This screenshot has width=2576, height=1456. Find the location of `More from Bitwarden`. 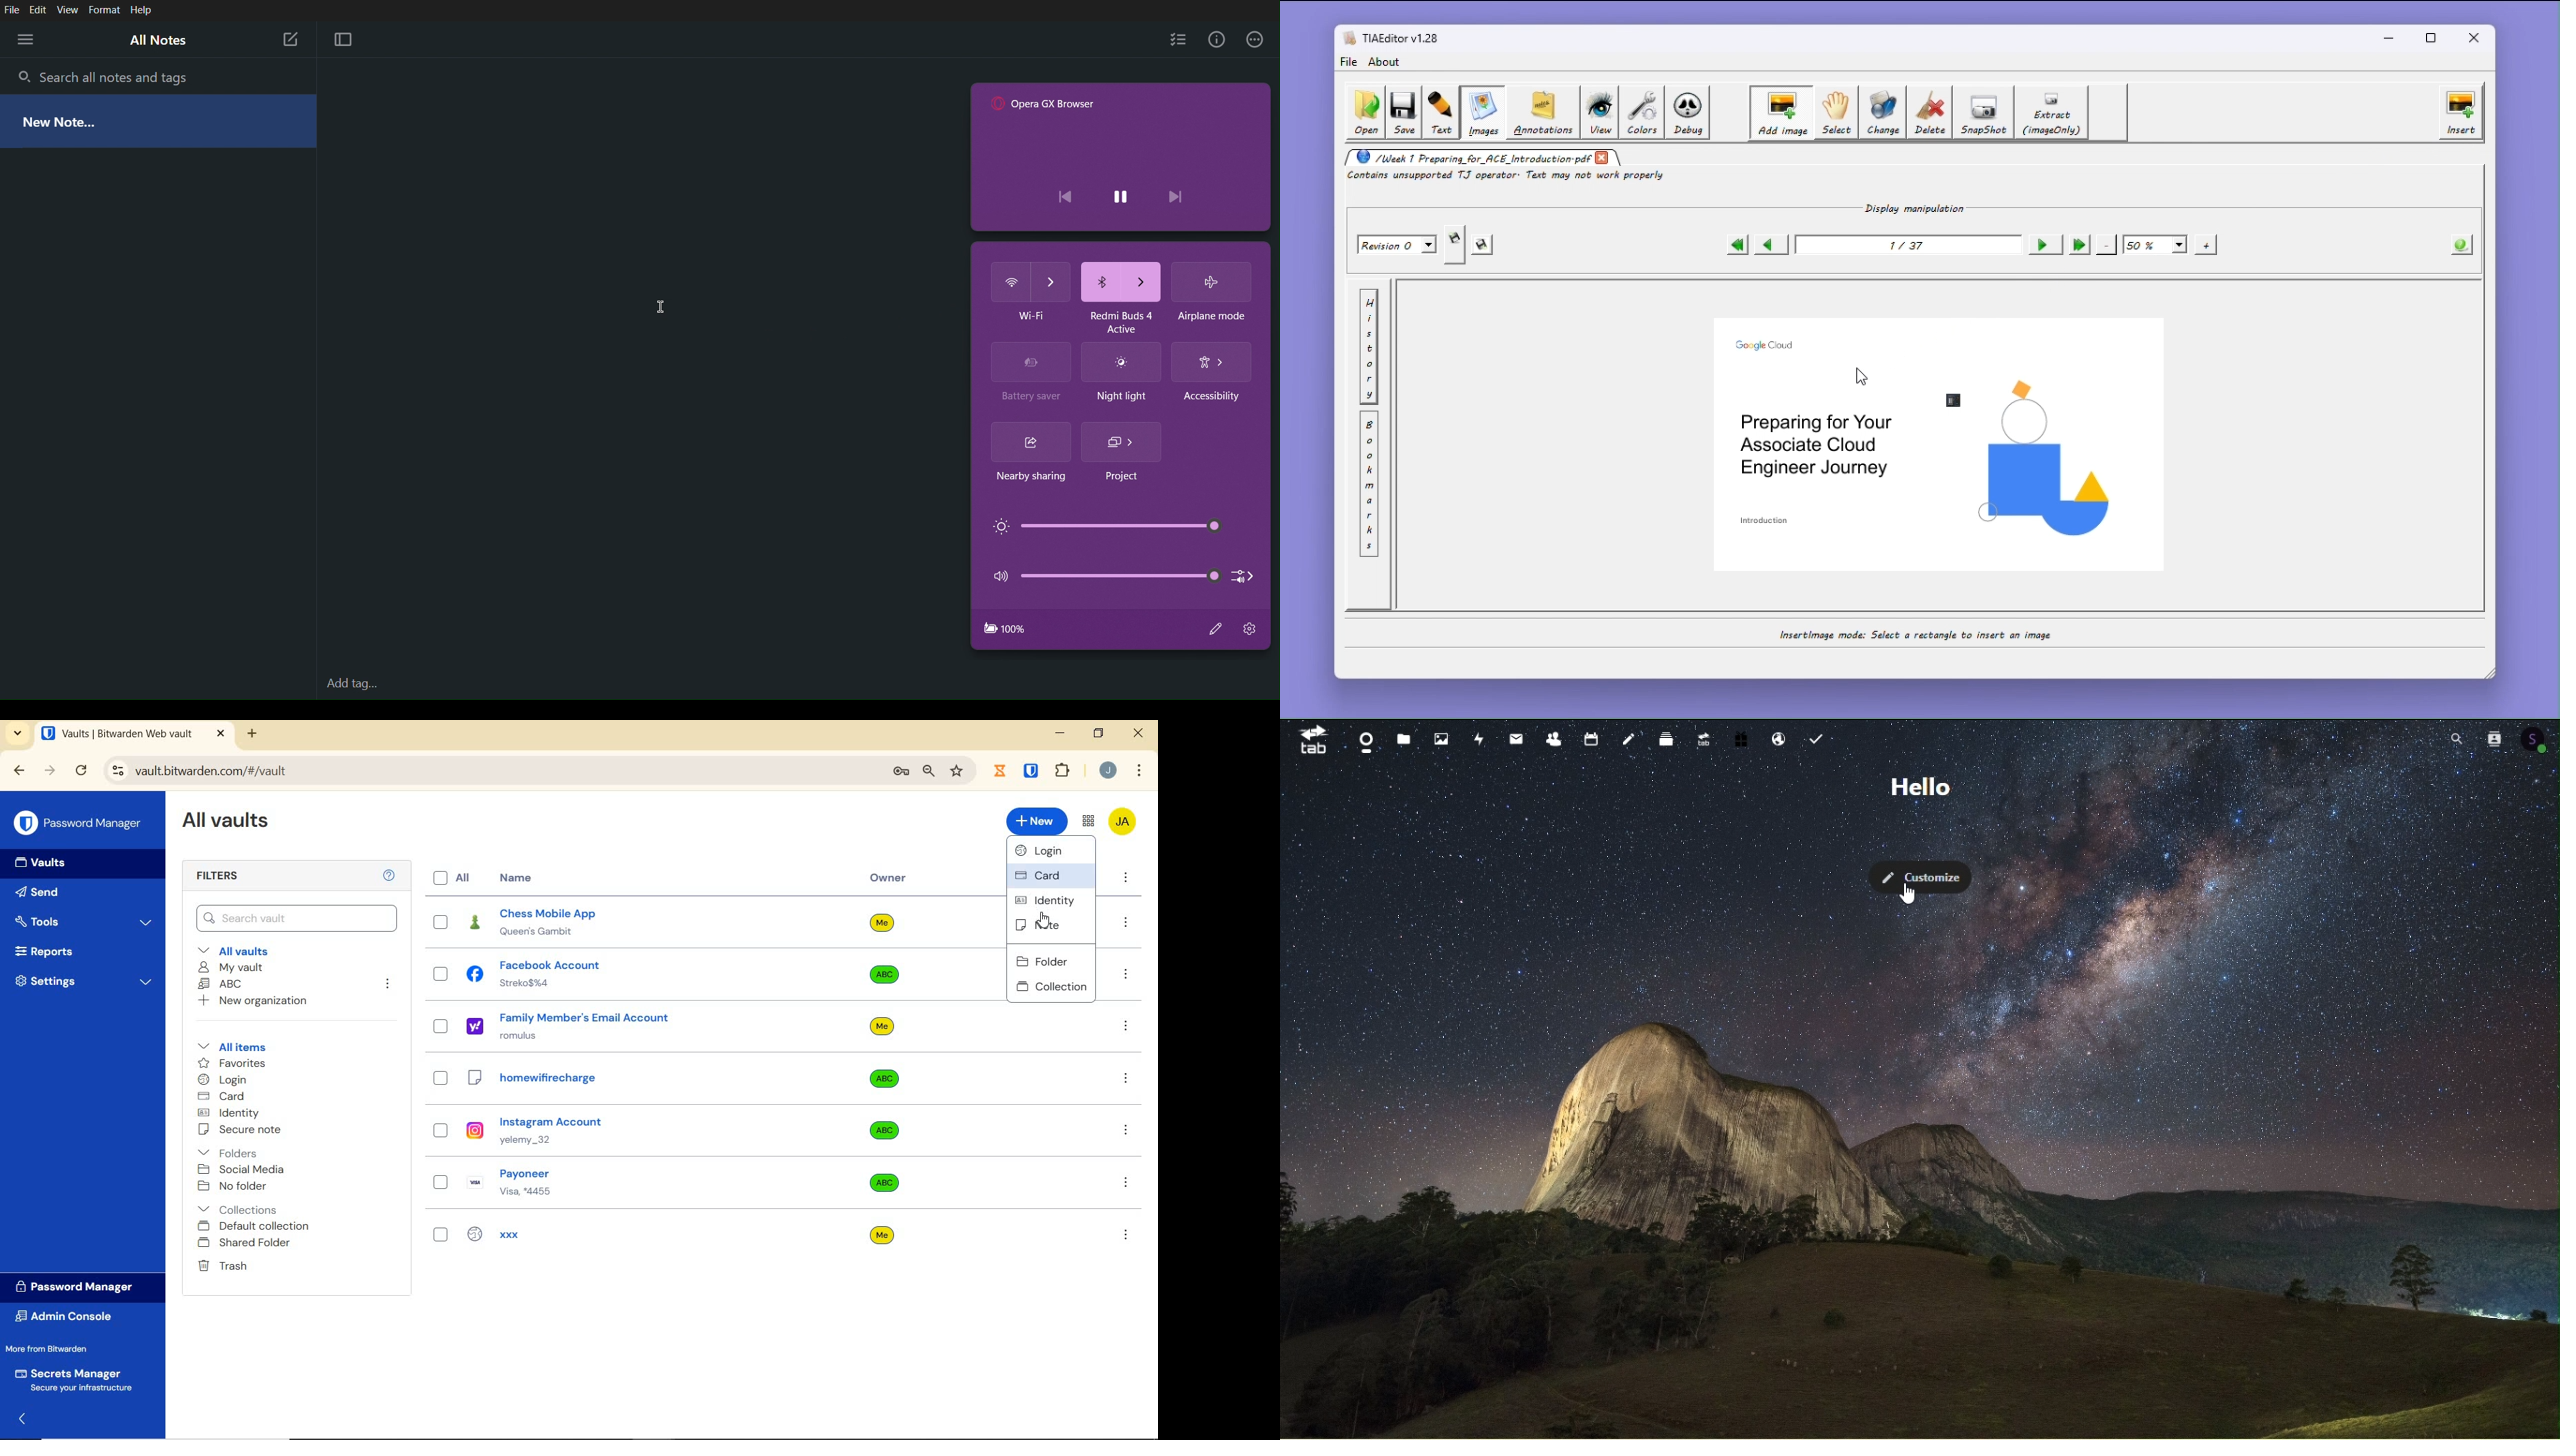

More from Bitwarden is located at coordinates (61, 1349).